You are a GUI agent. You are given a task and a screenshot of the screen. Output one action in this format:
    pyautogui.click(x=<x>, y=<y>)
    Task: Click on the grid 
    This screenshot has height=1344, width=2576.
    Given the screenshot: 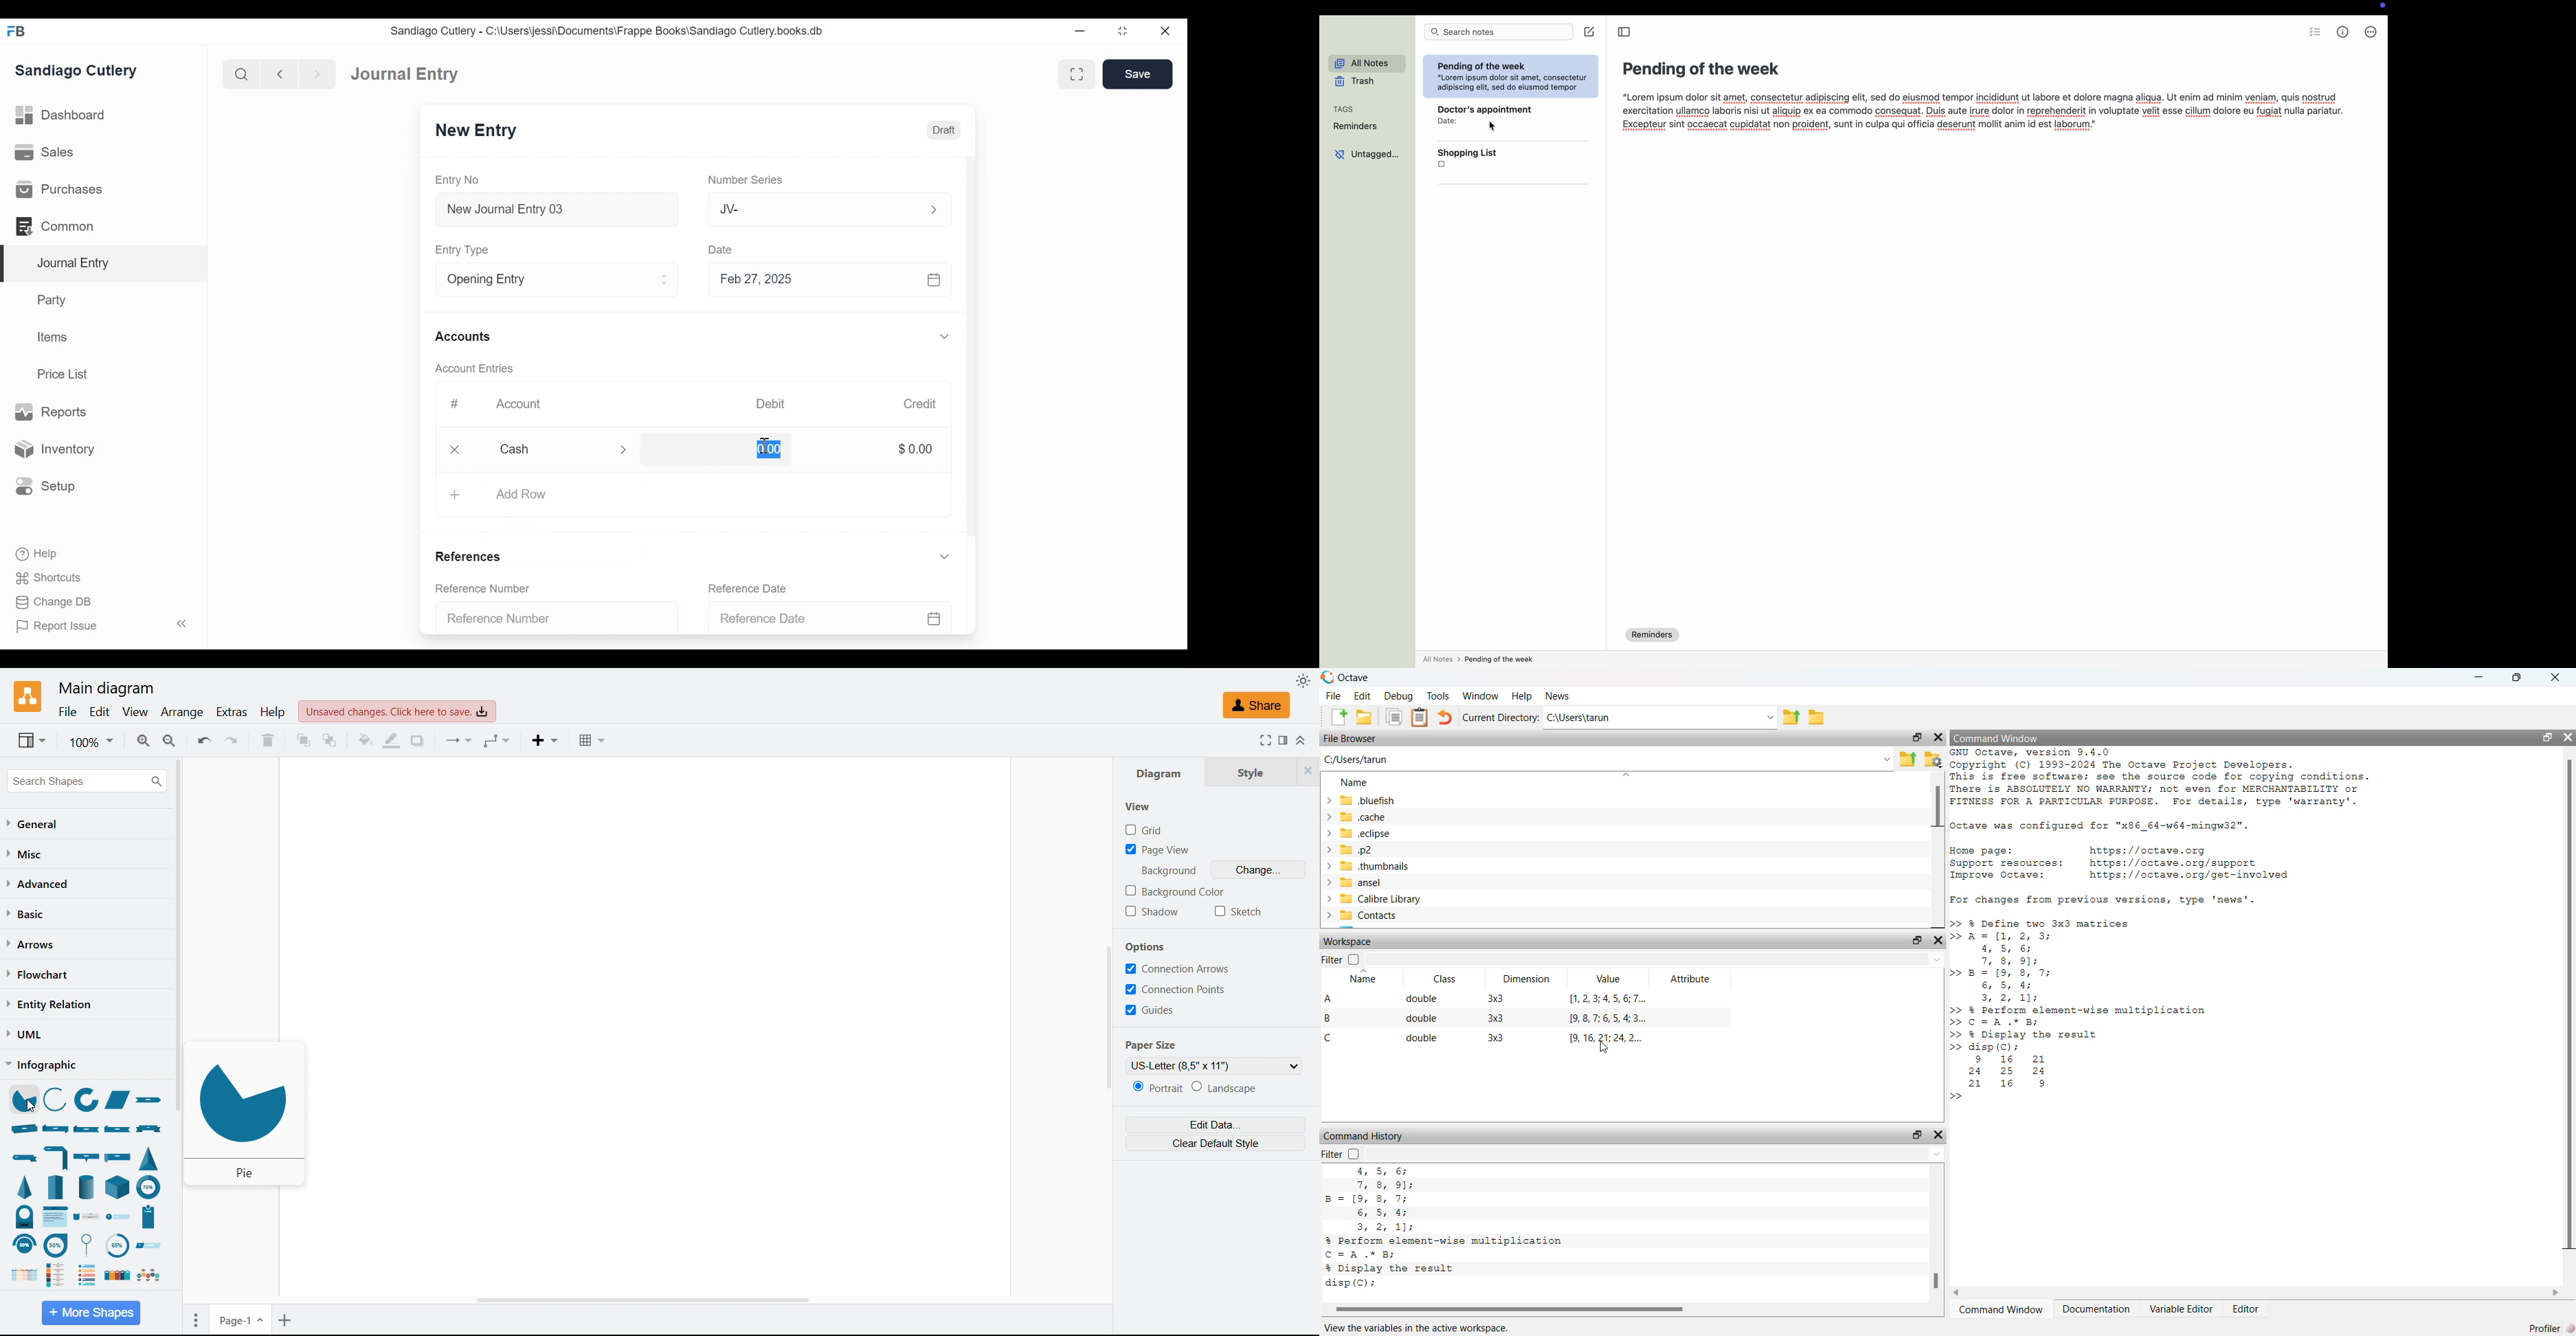 What is the action you would take?
    pyautogui.click(x=1142, y=830)
    